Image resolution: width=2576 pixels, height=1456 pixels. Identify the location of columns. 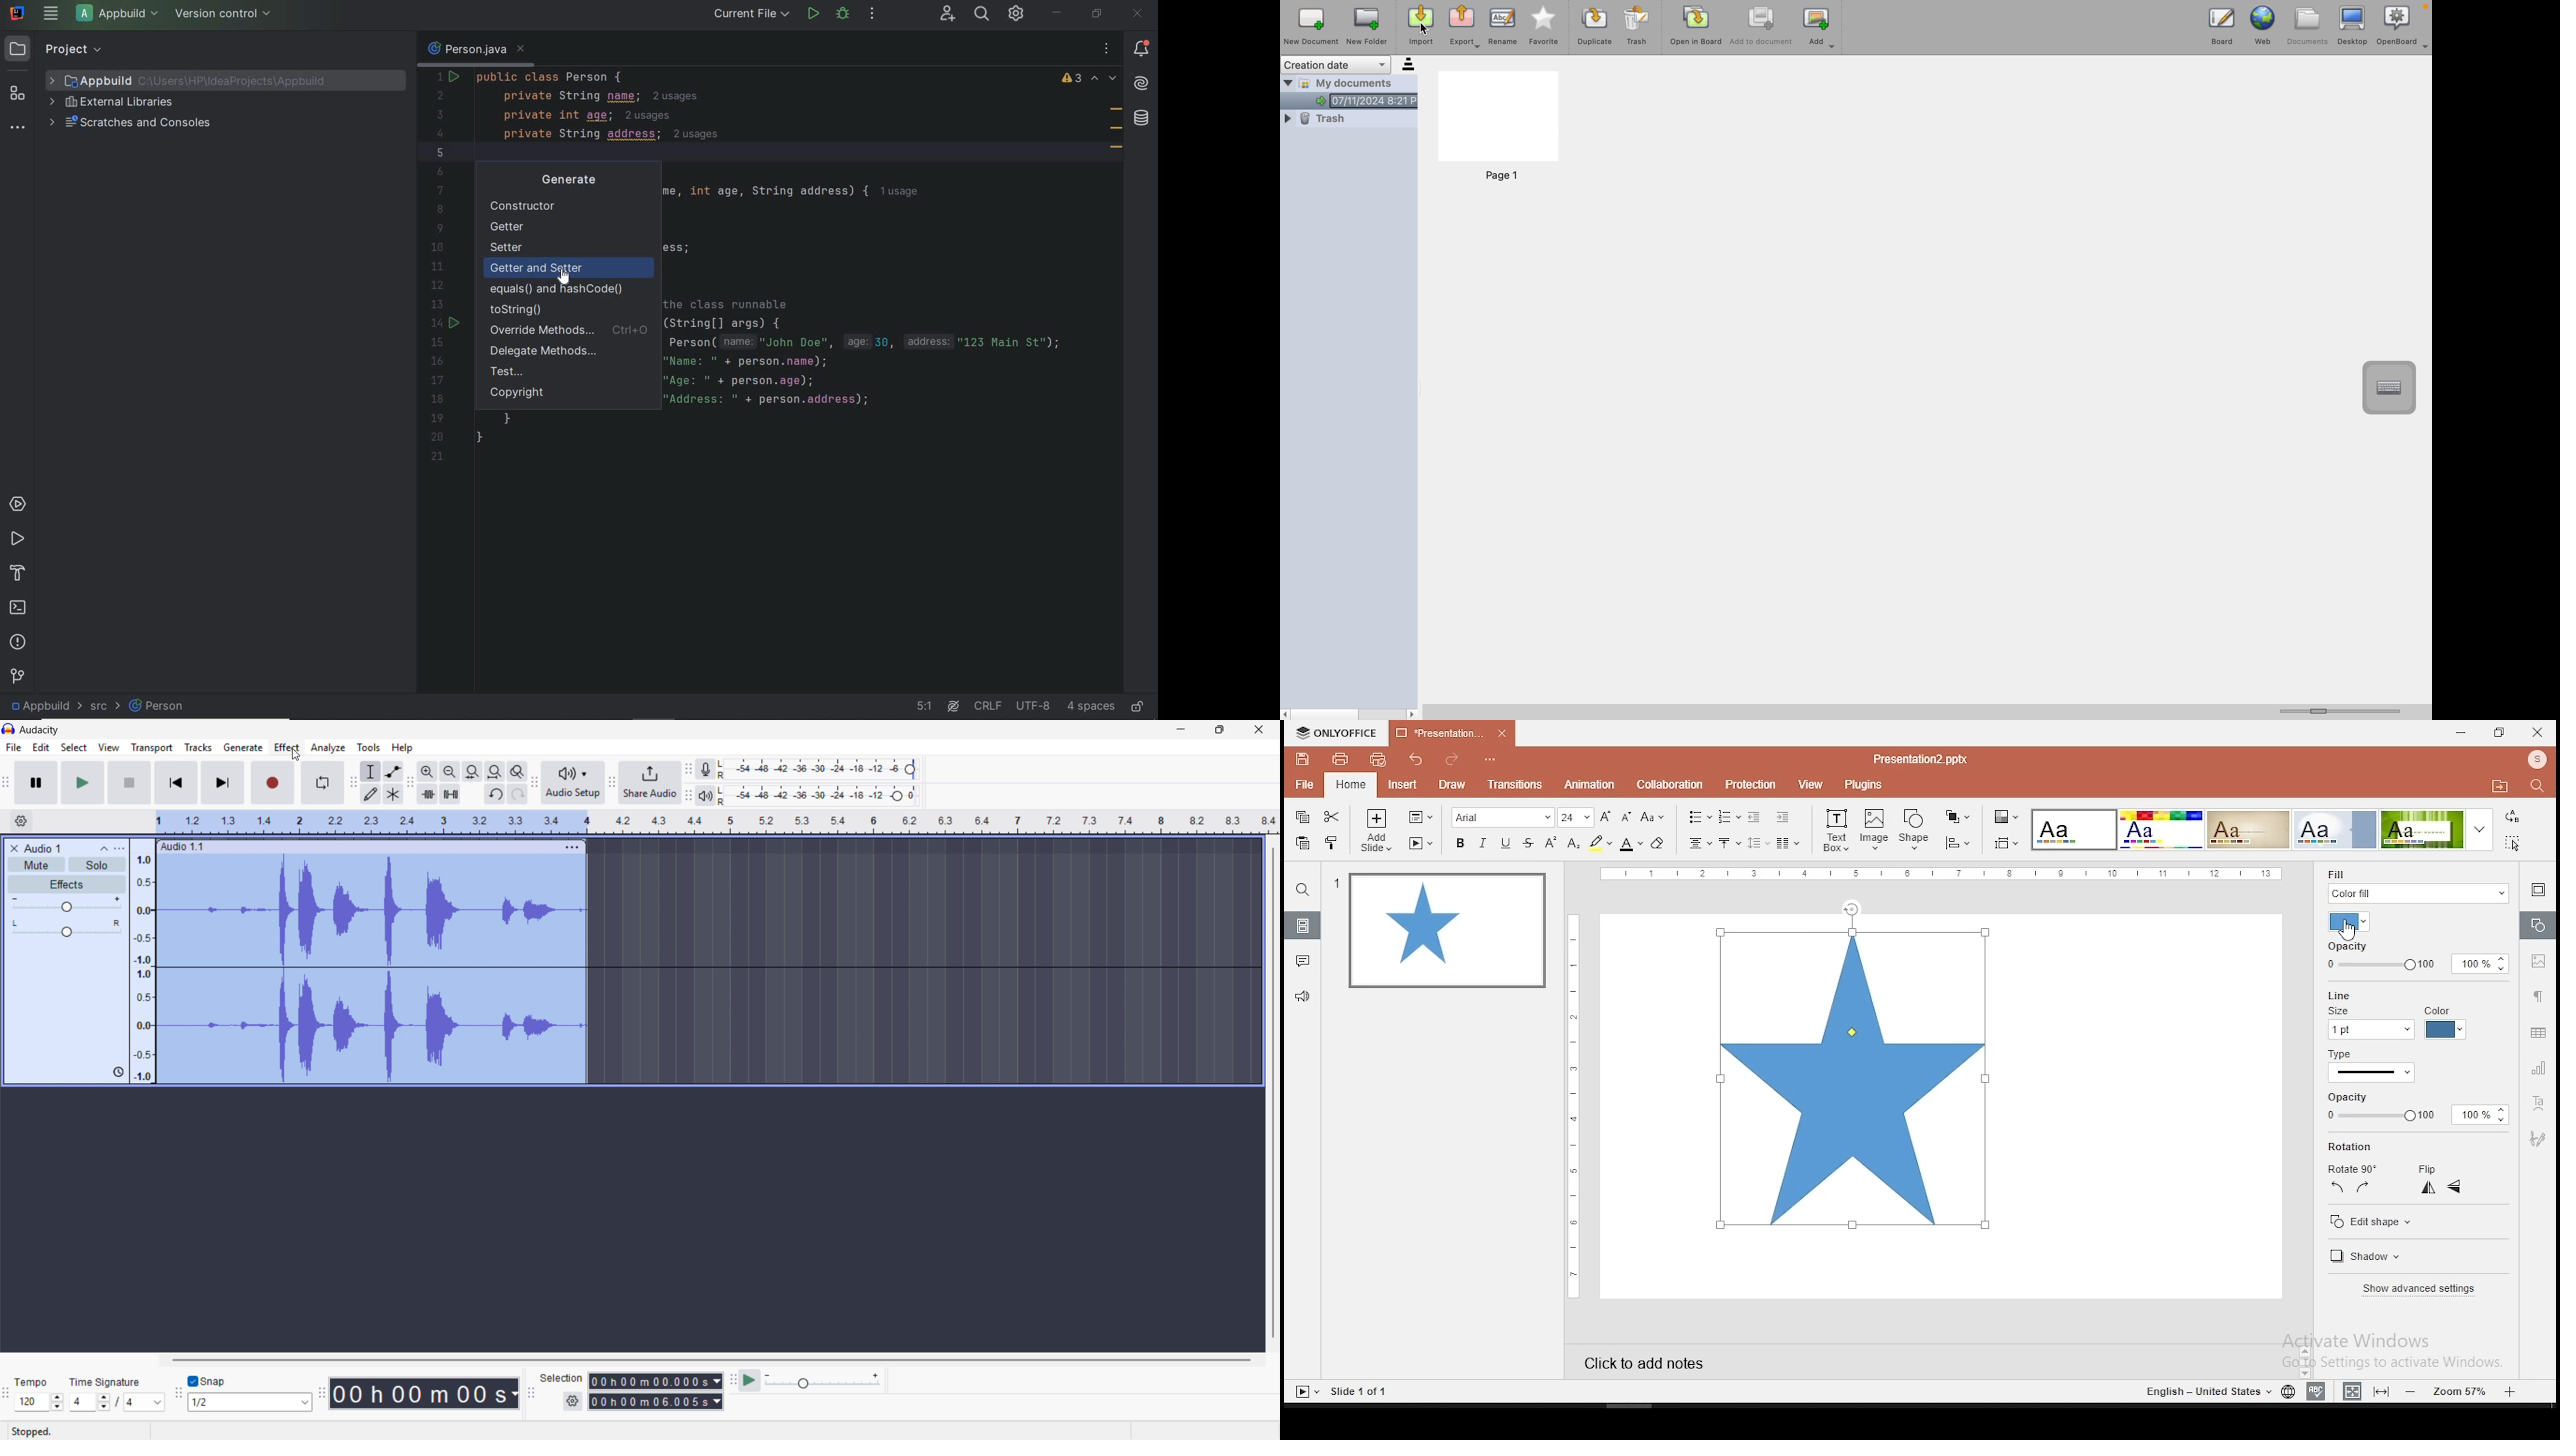
(1786, 842).